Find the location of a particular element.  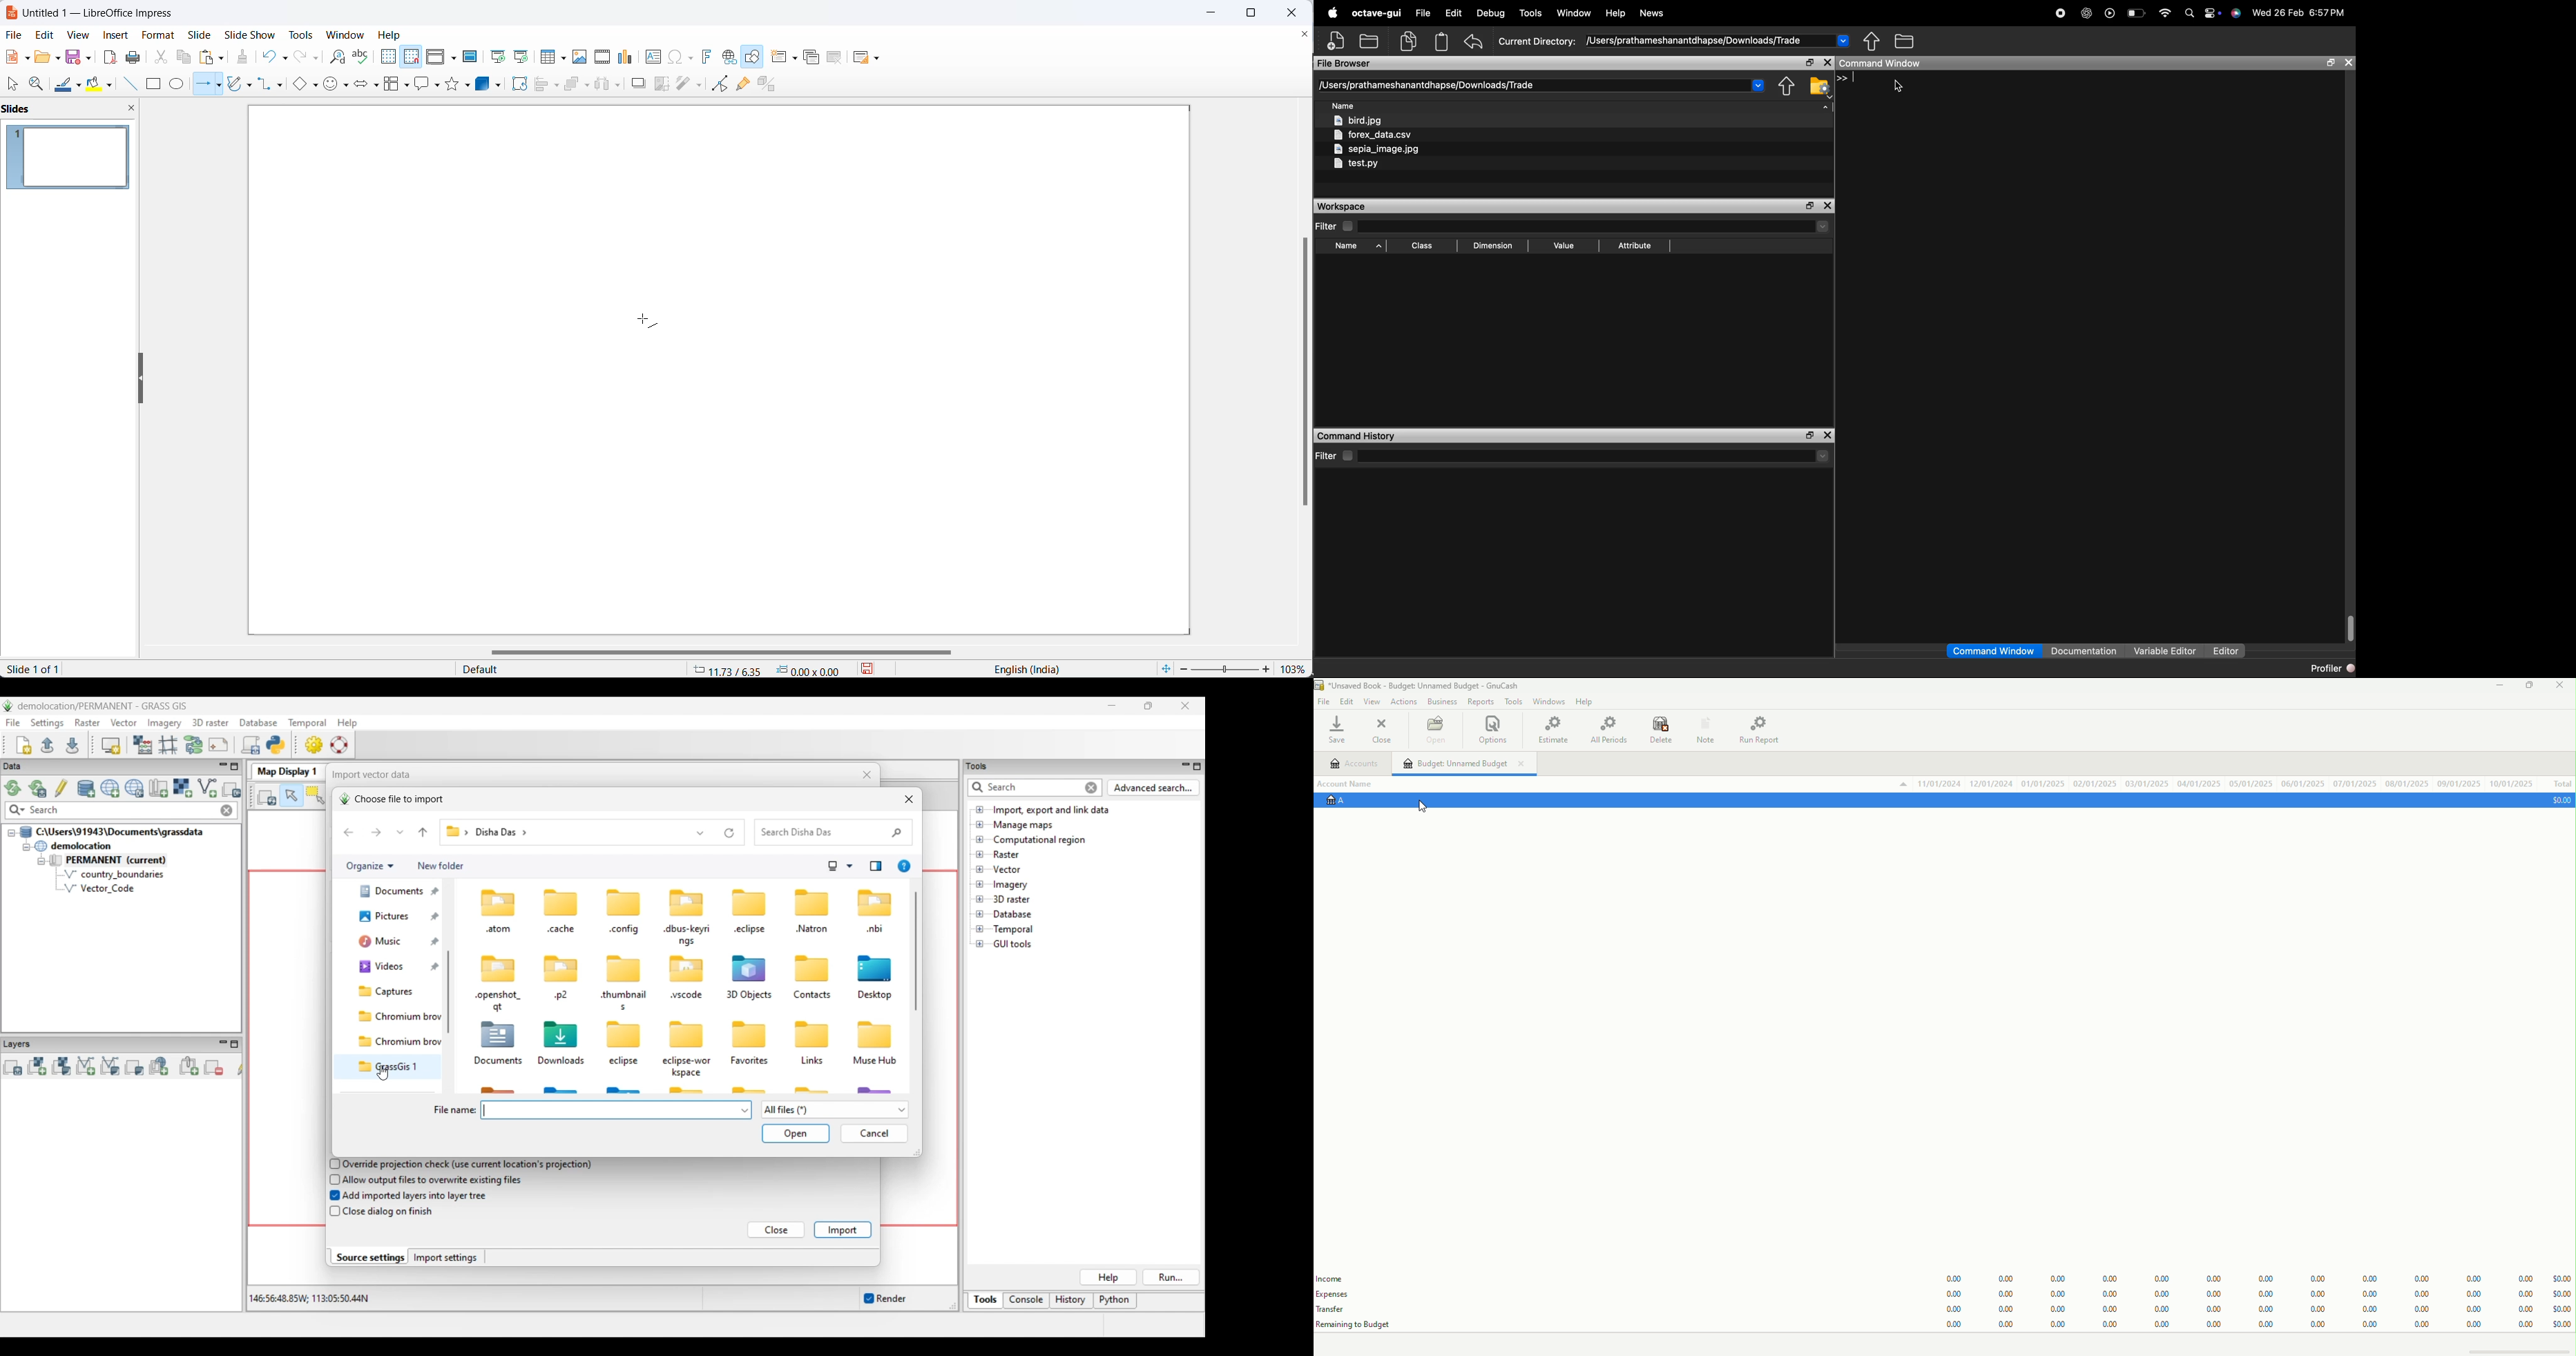

find and replace is located at coordinates (334, 56).